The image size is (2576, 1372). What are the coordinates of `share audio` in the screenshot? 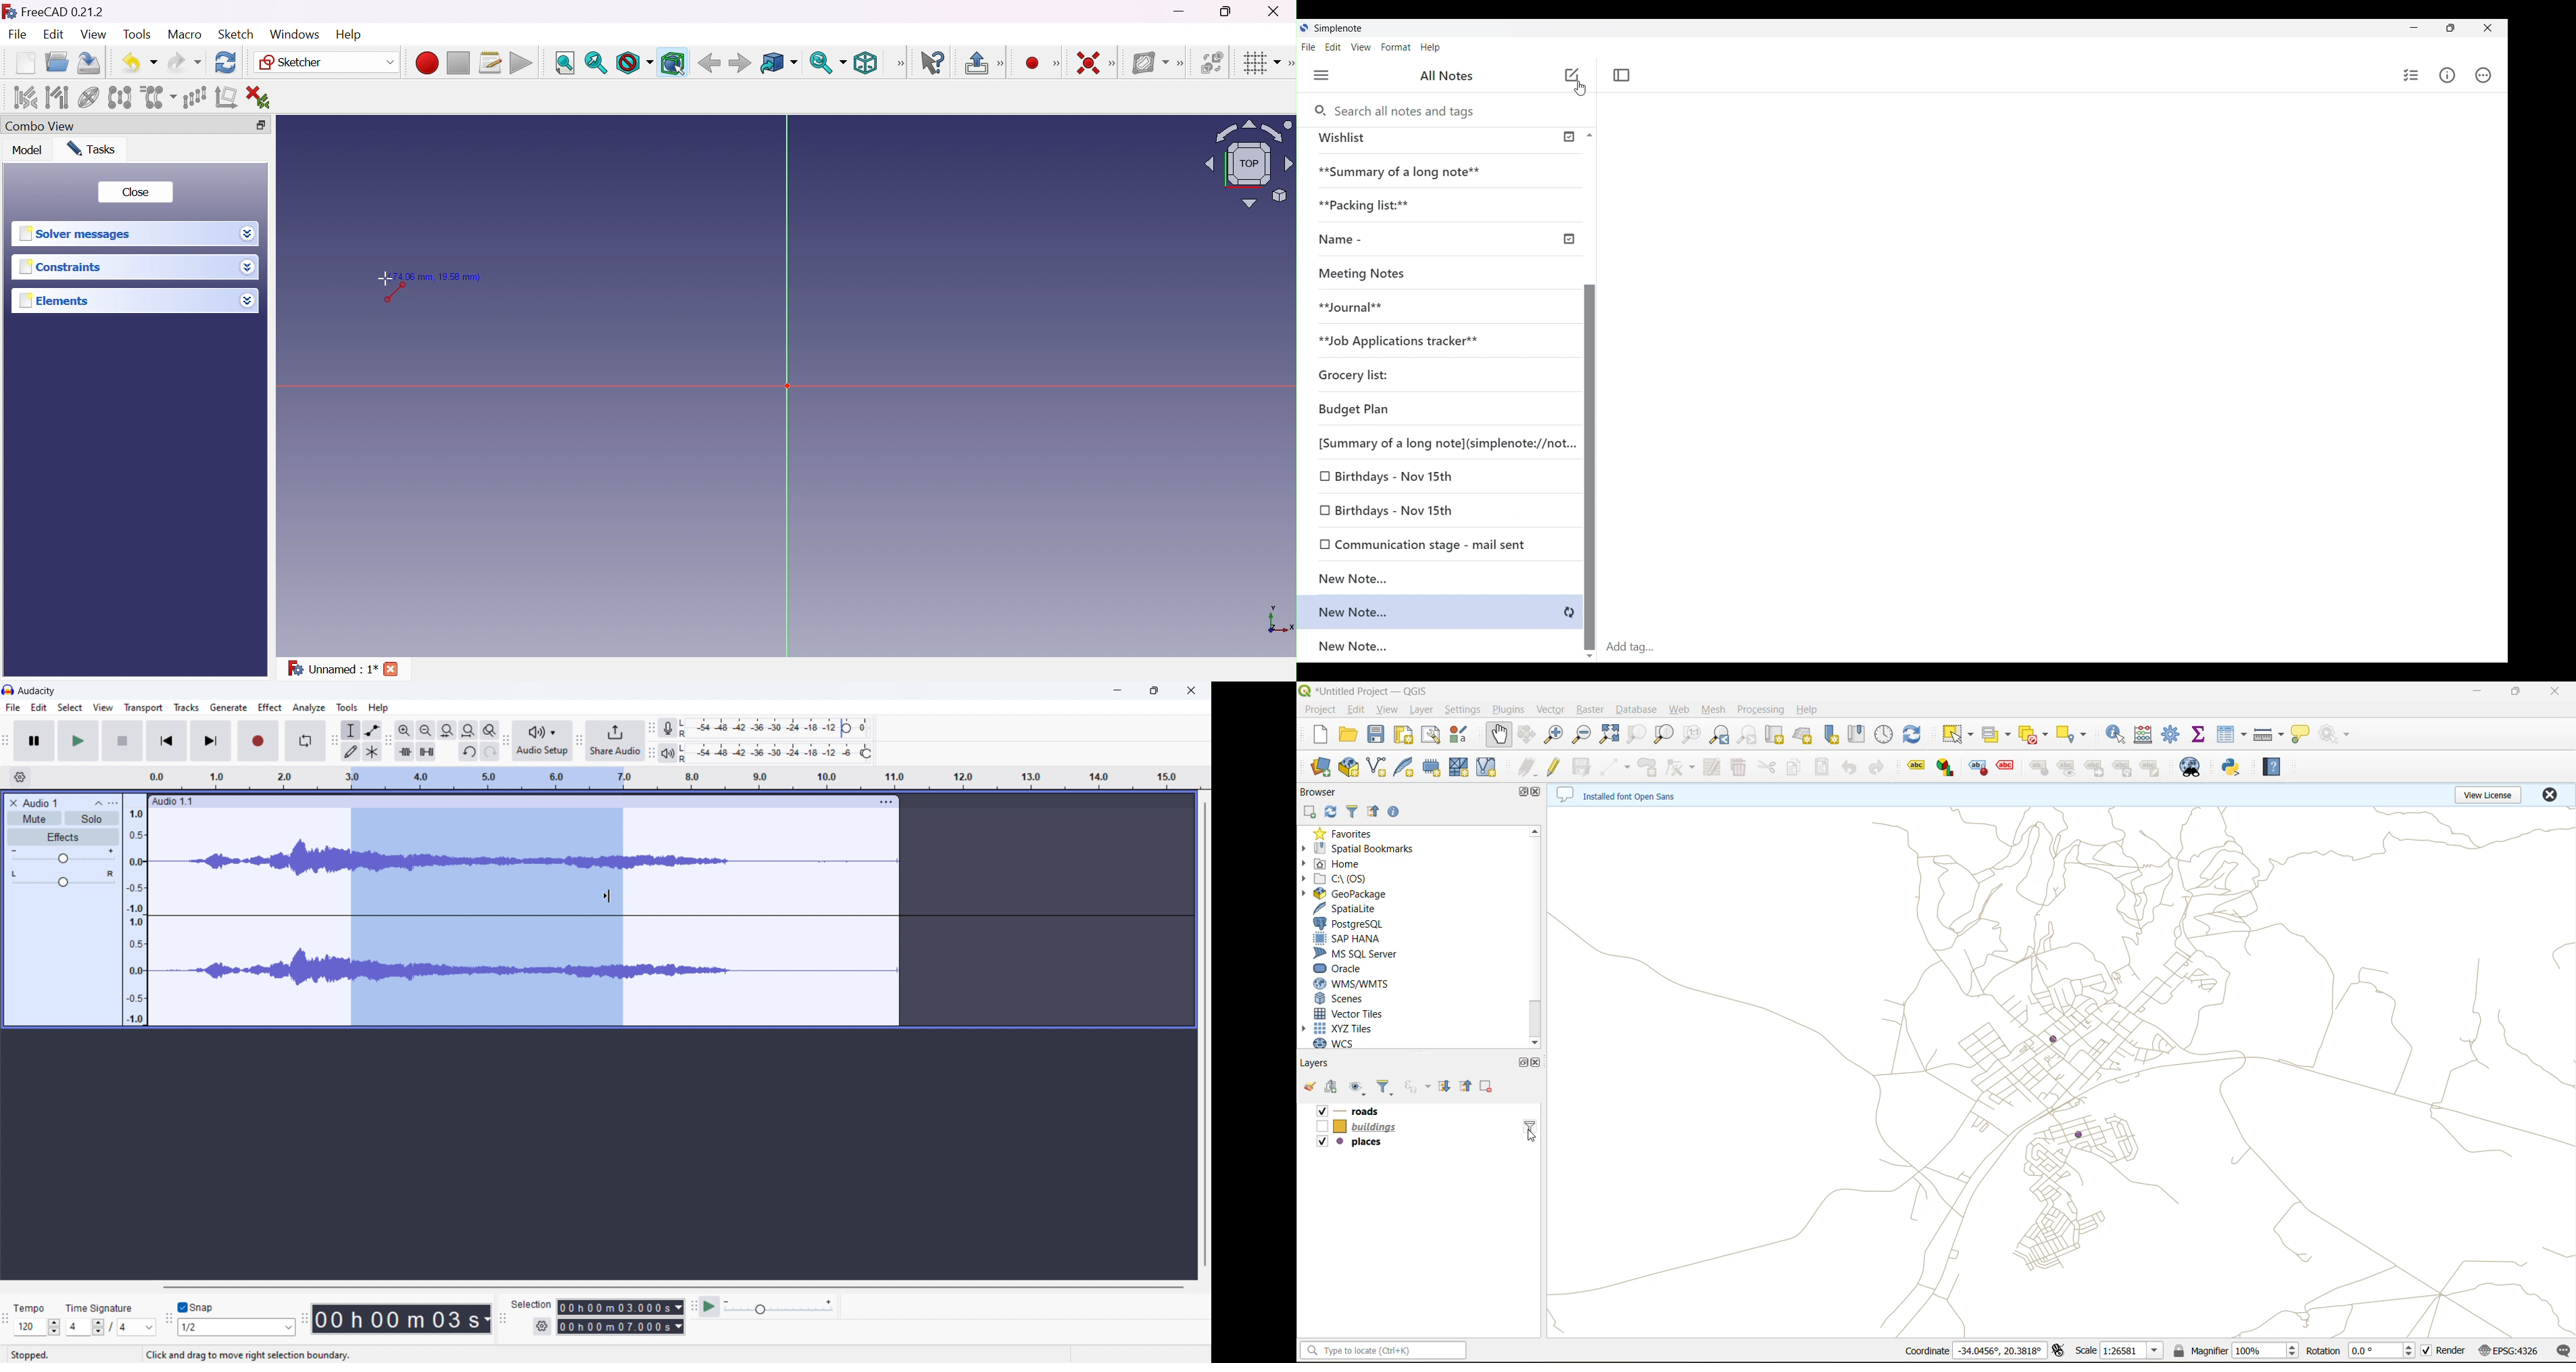 It's located at (616, 741).